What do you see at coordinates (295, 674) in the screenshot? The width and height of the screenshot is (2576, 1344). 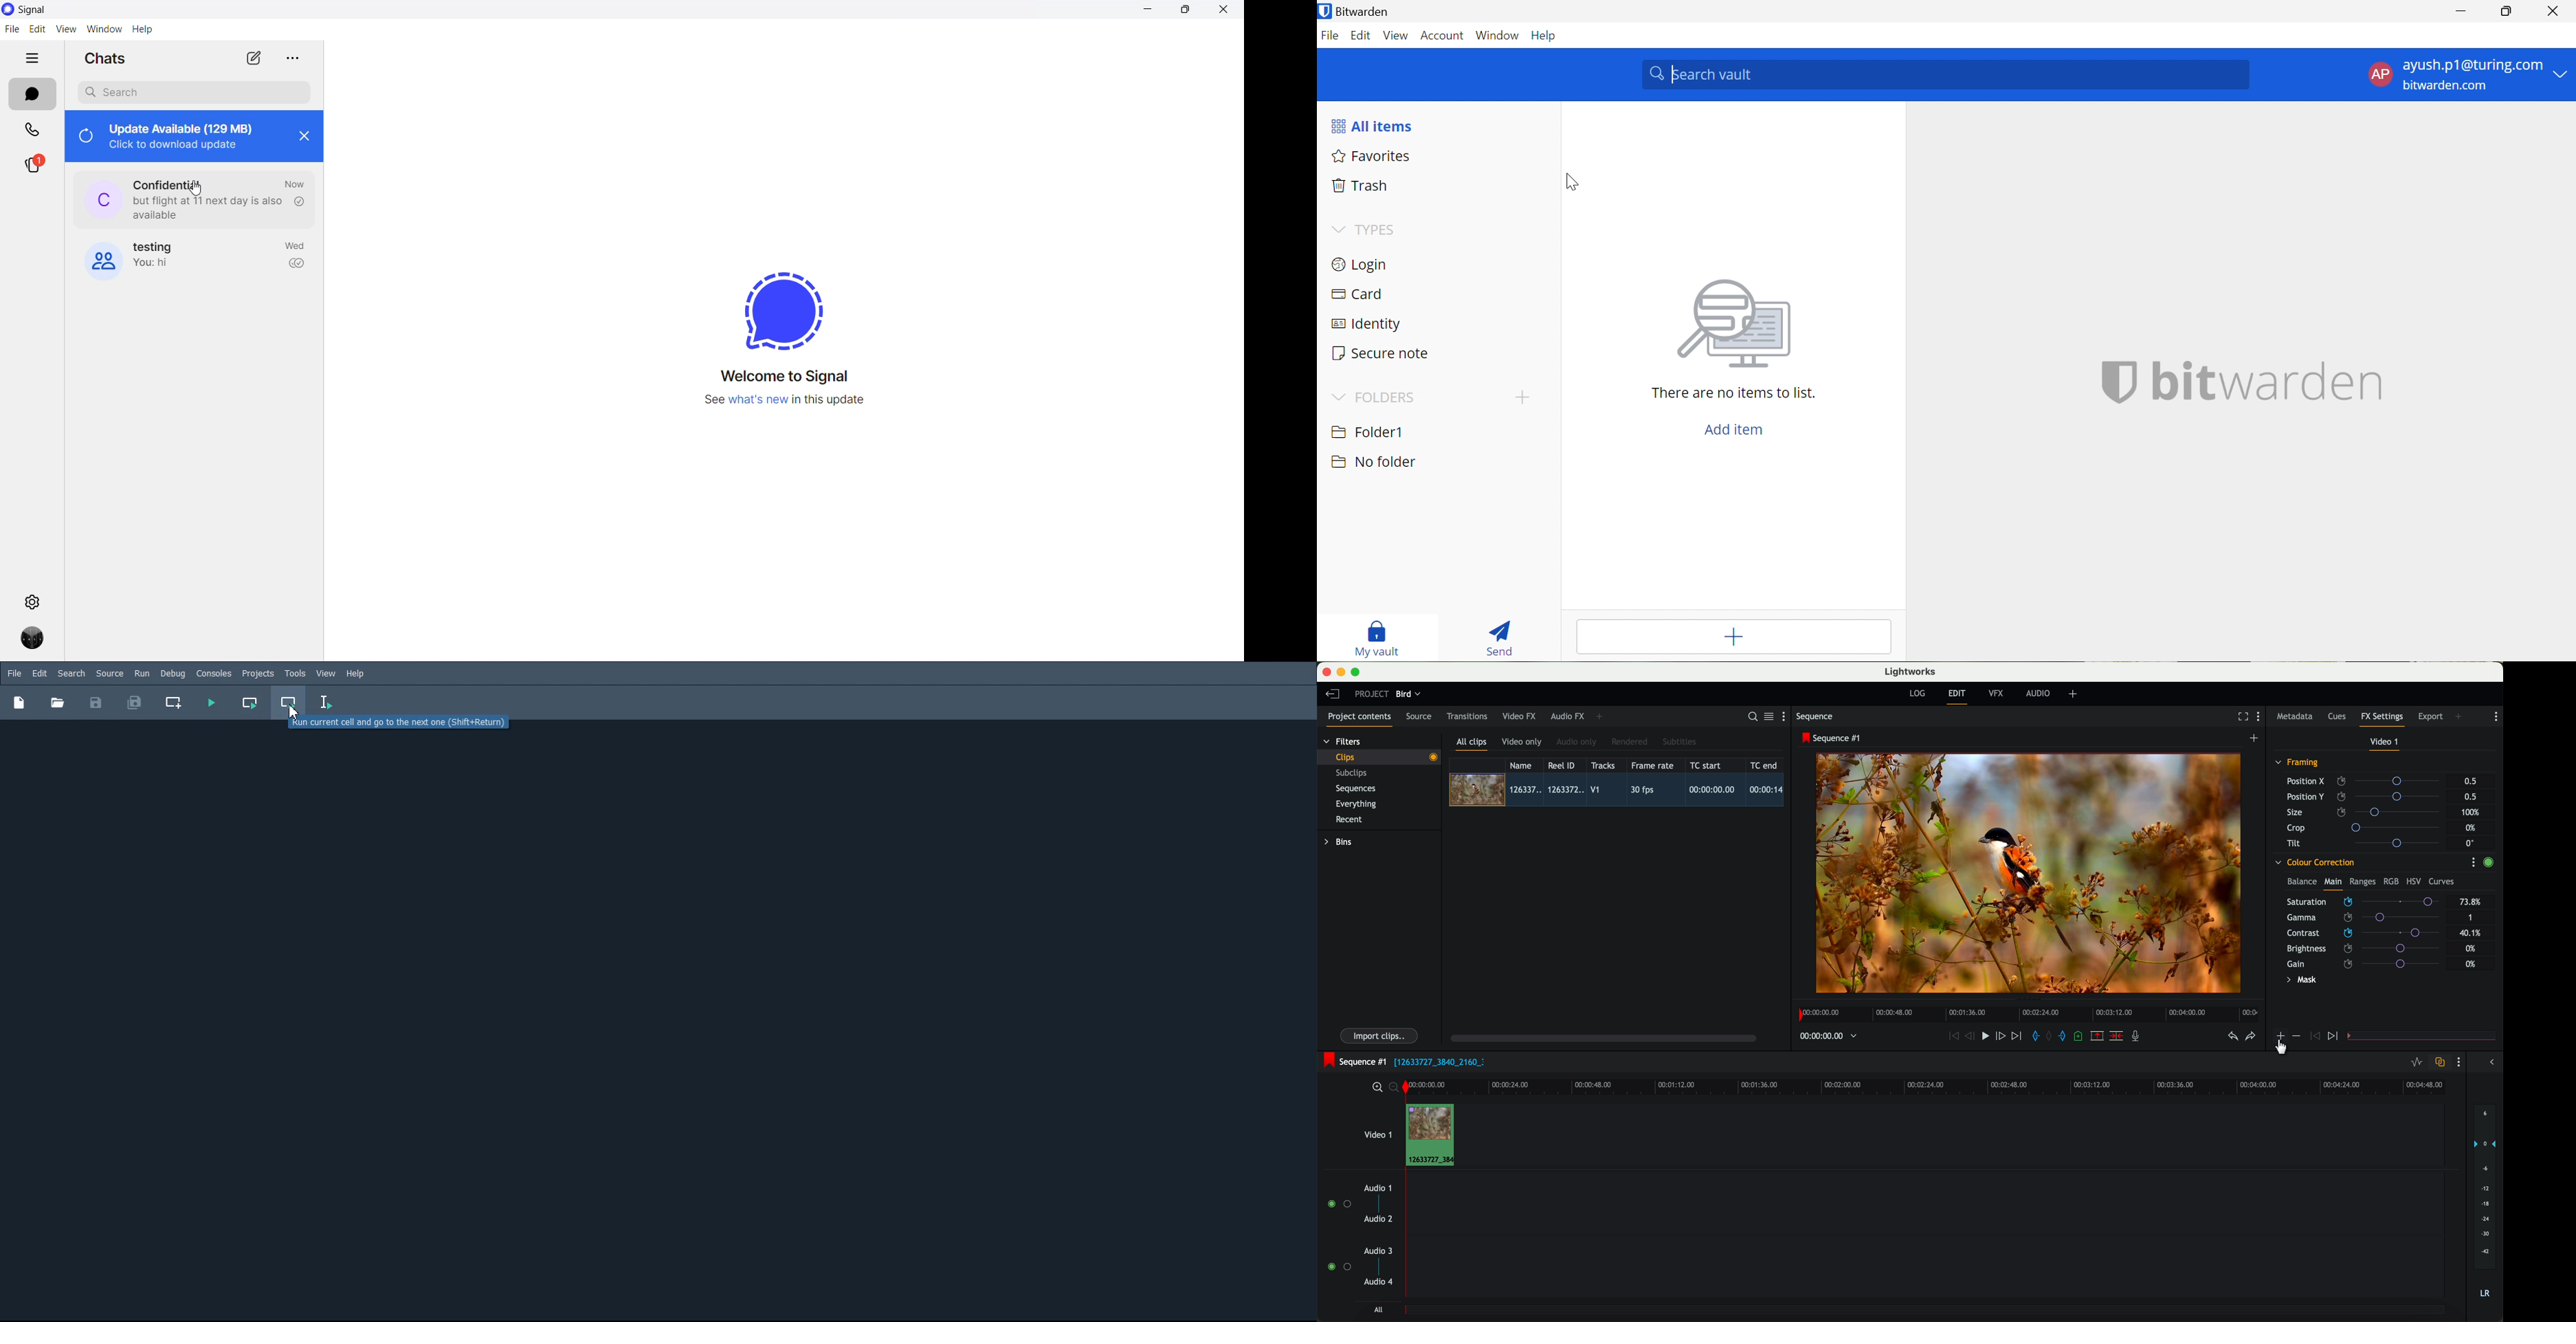 I see `Tools` at bounding box center [295, 674].